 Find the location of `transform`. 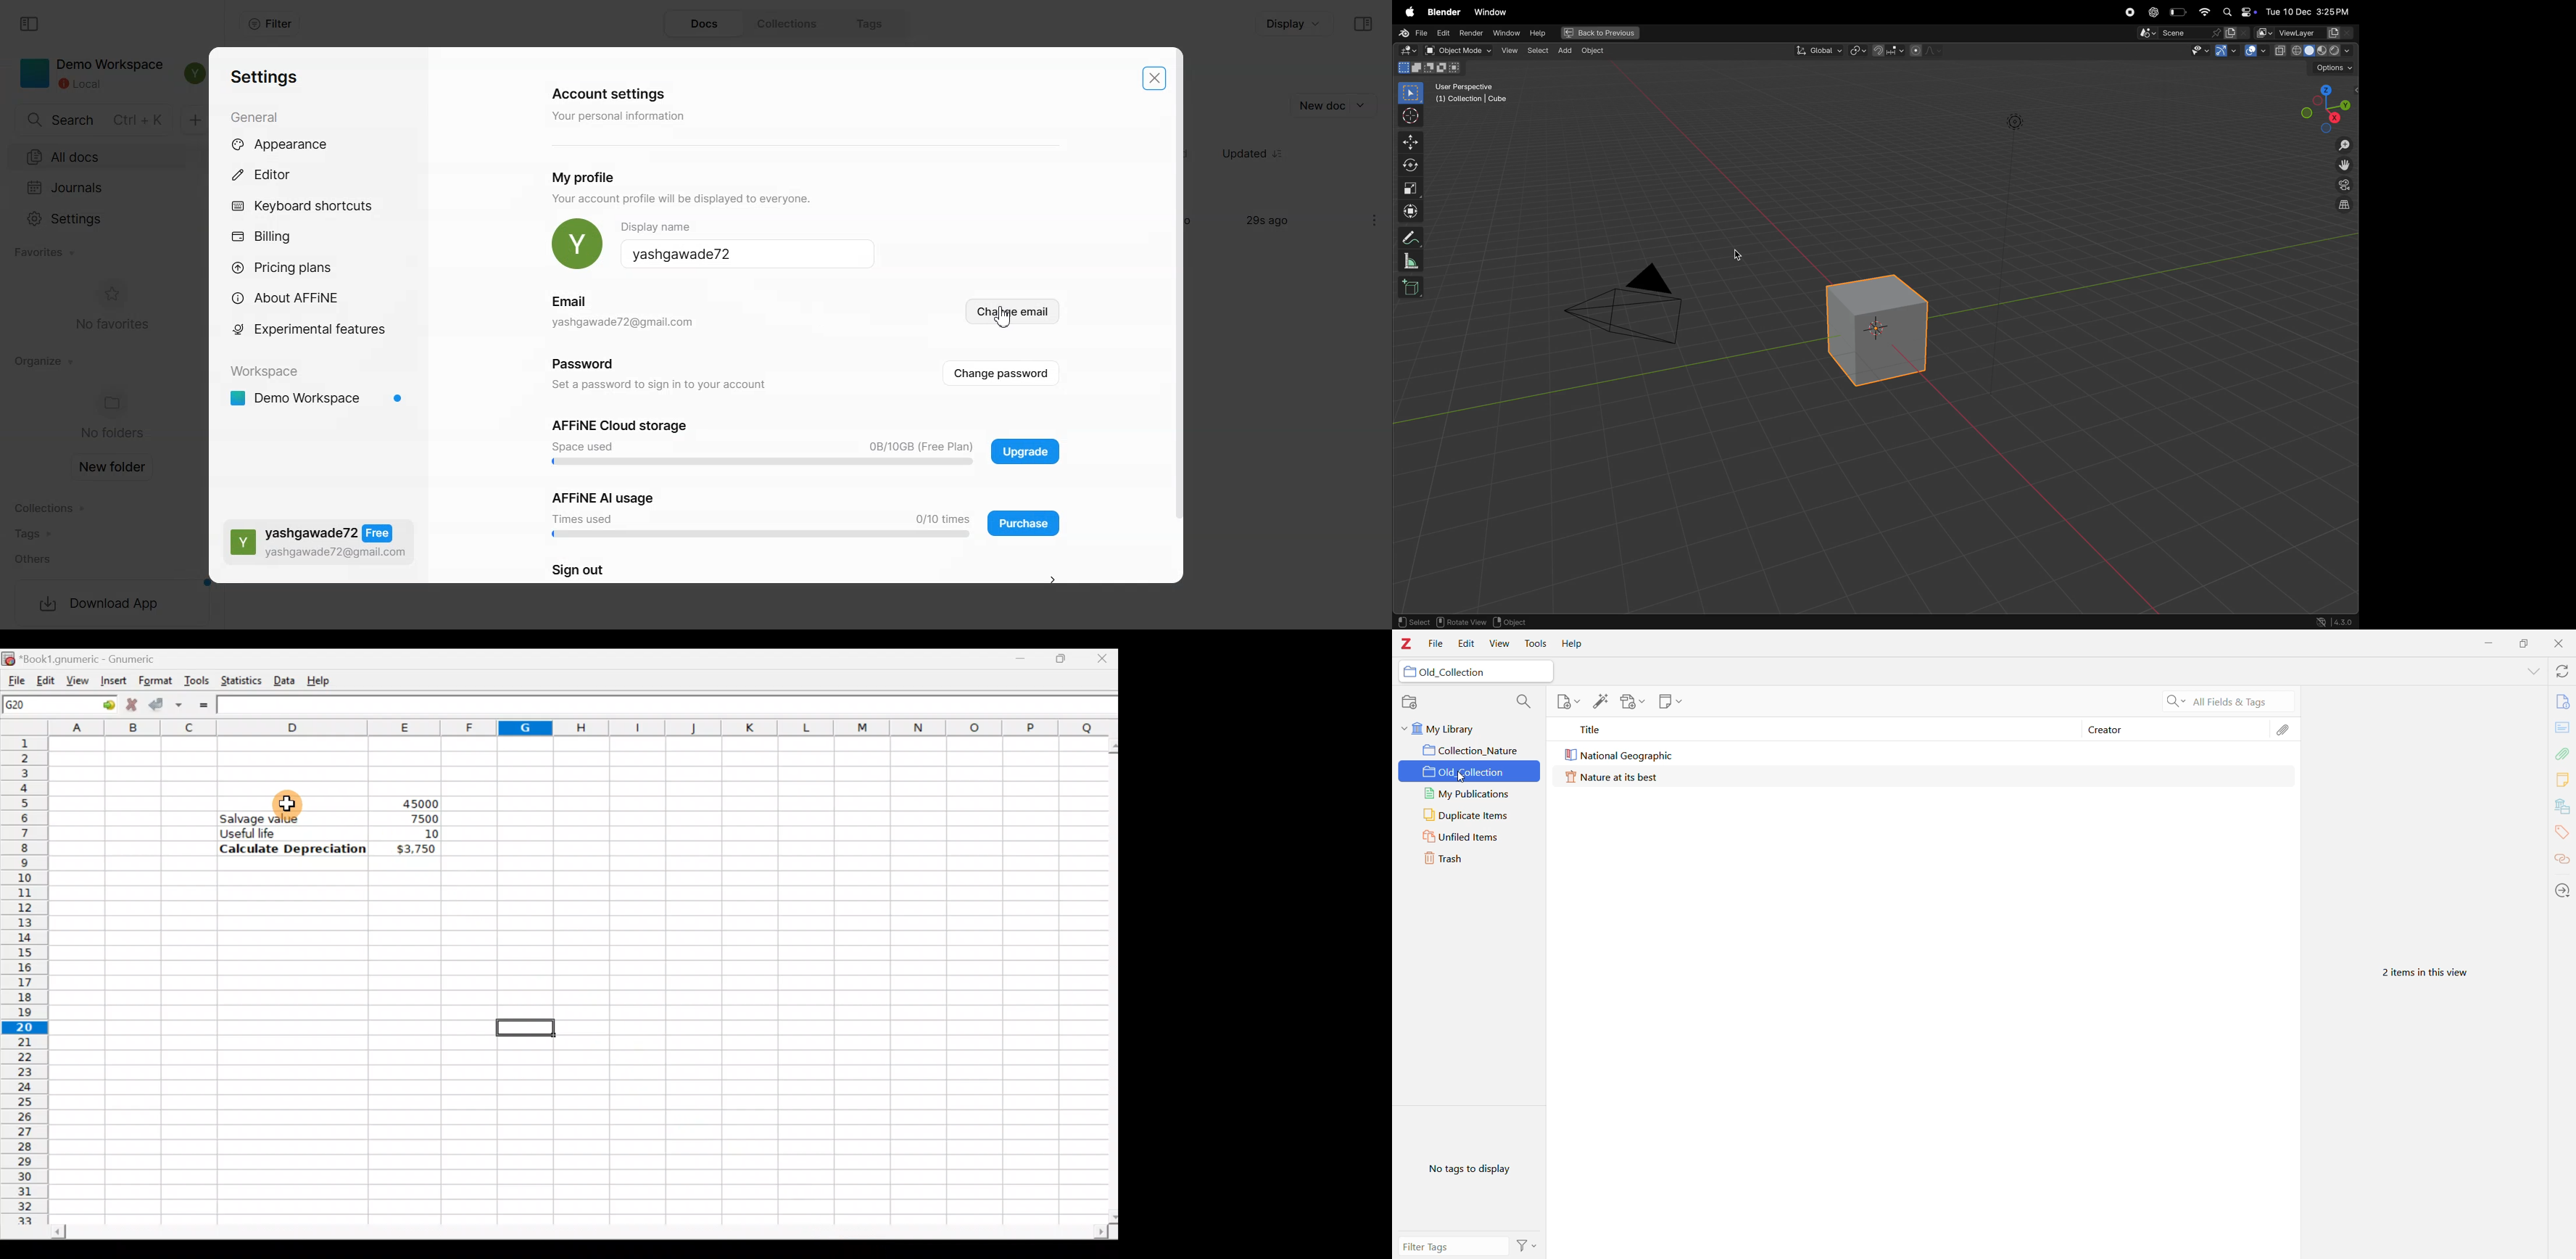

transform is located at coordinates (1408, 211).